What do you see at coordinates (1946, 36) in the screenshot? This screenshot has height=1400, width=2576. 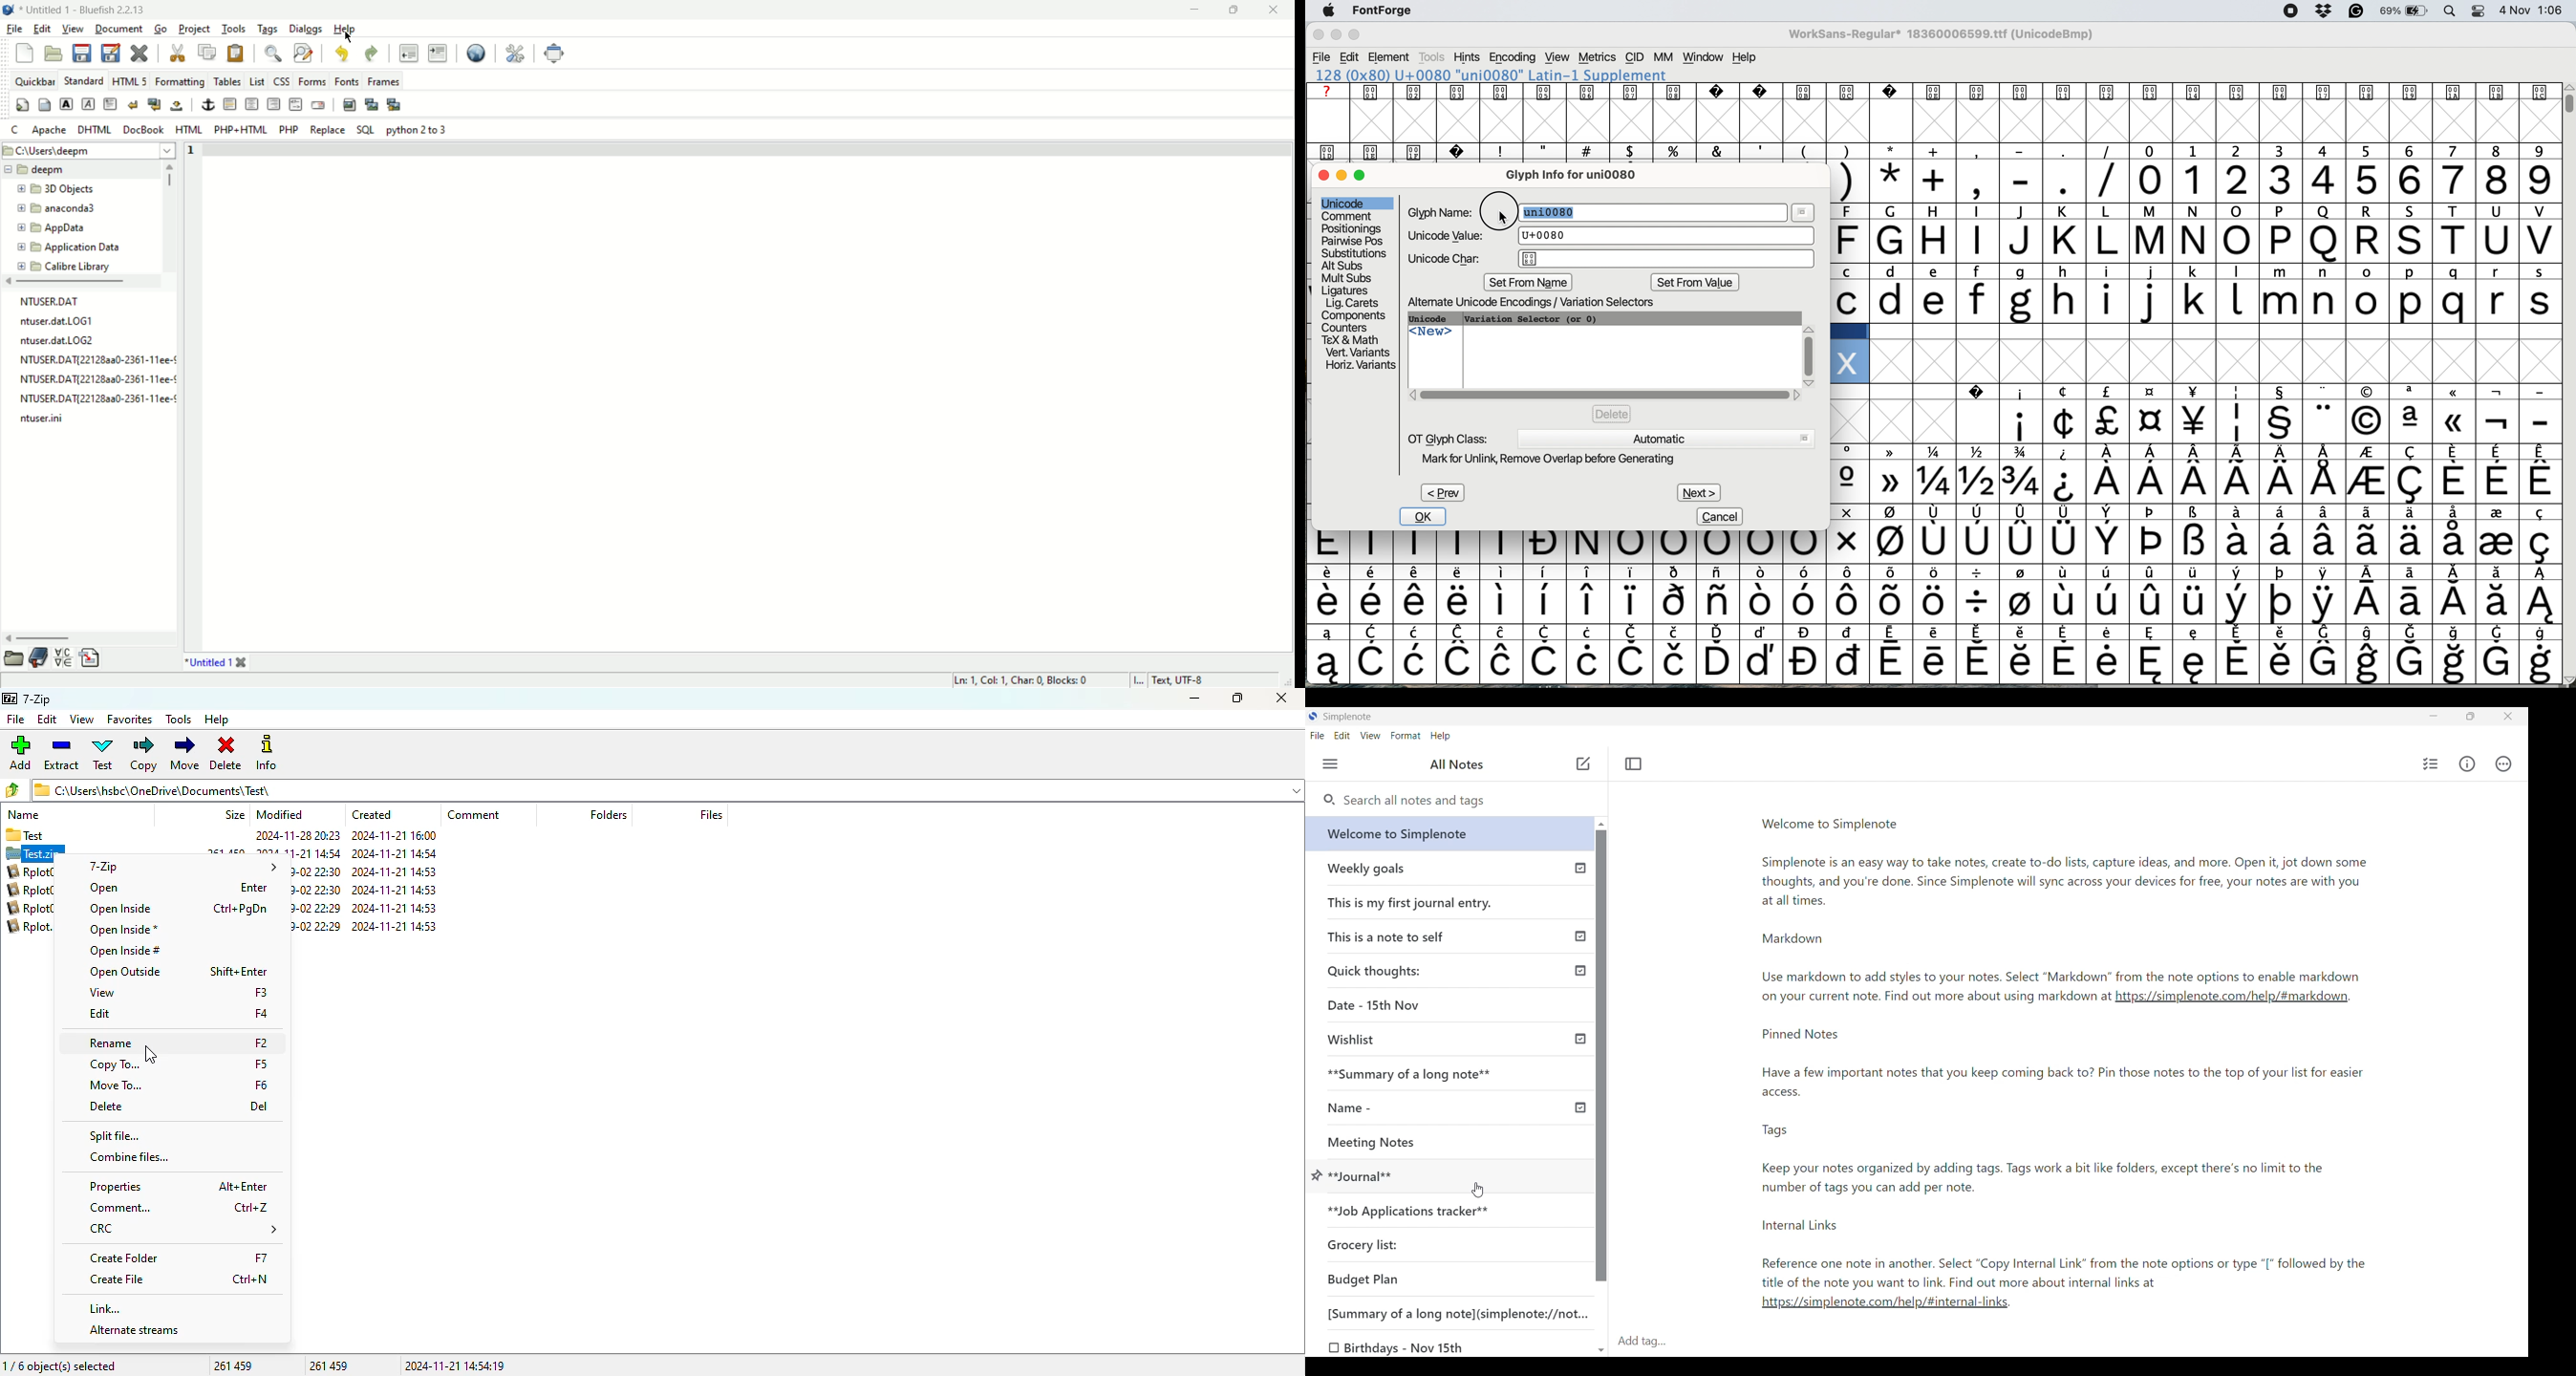 I see `WorkSans-Regular 18360006599.ttf (UnicodeBmp)` at bounding box center [1946, 36].